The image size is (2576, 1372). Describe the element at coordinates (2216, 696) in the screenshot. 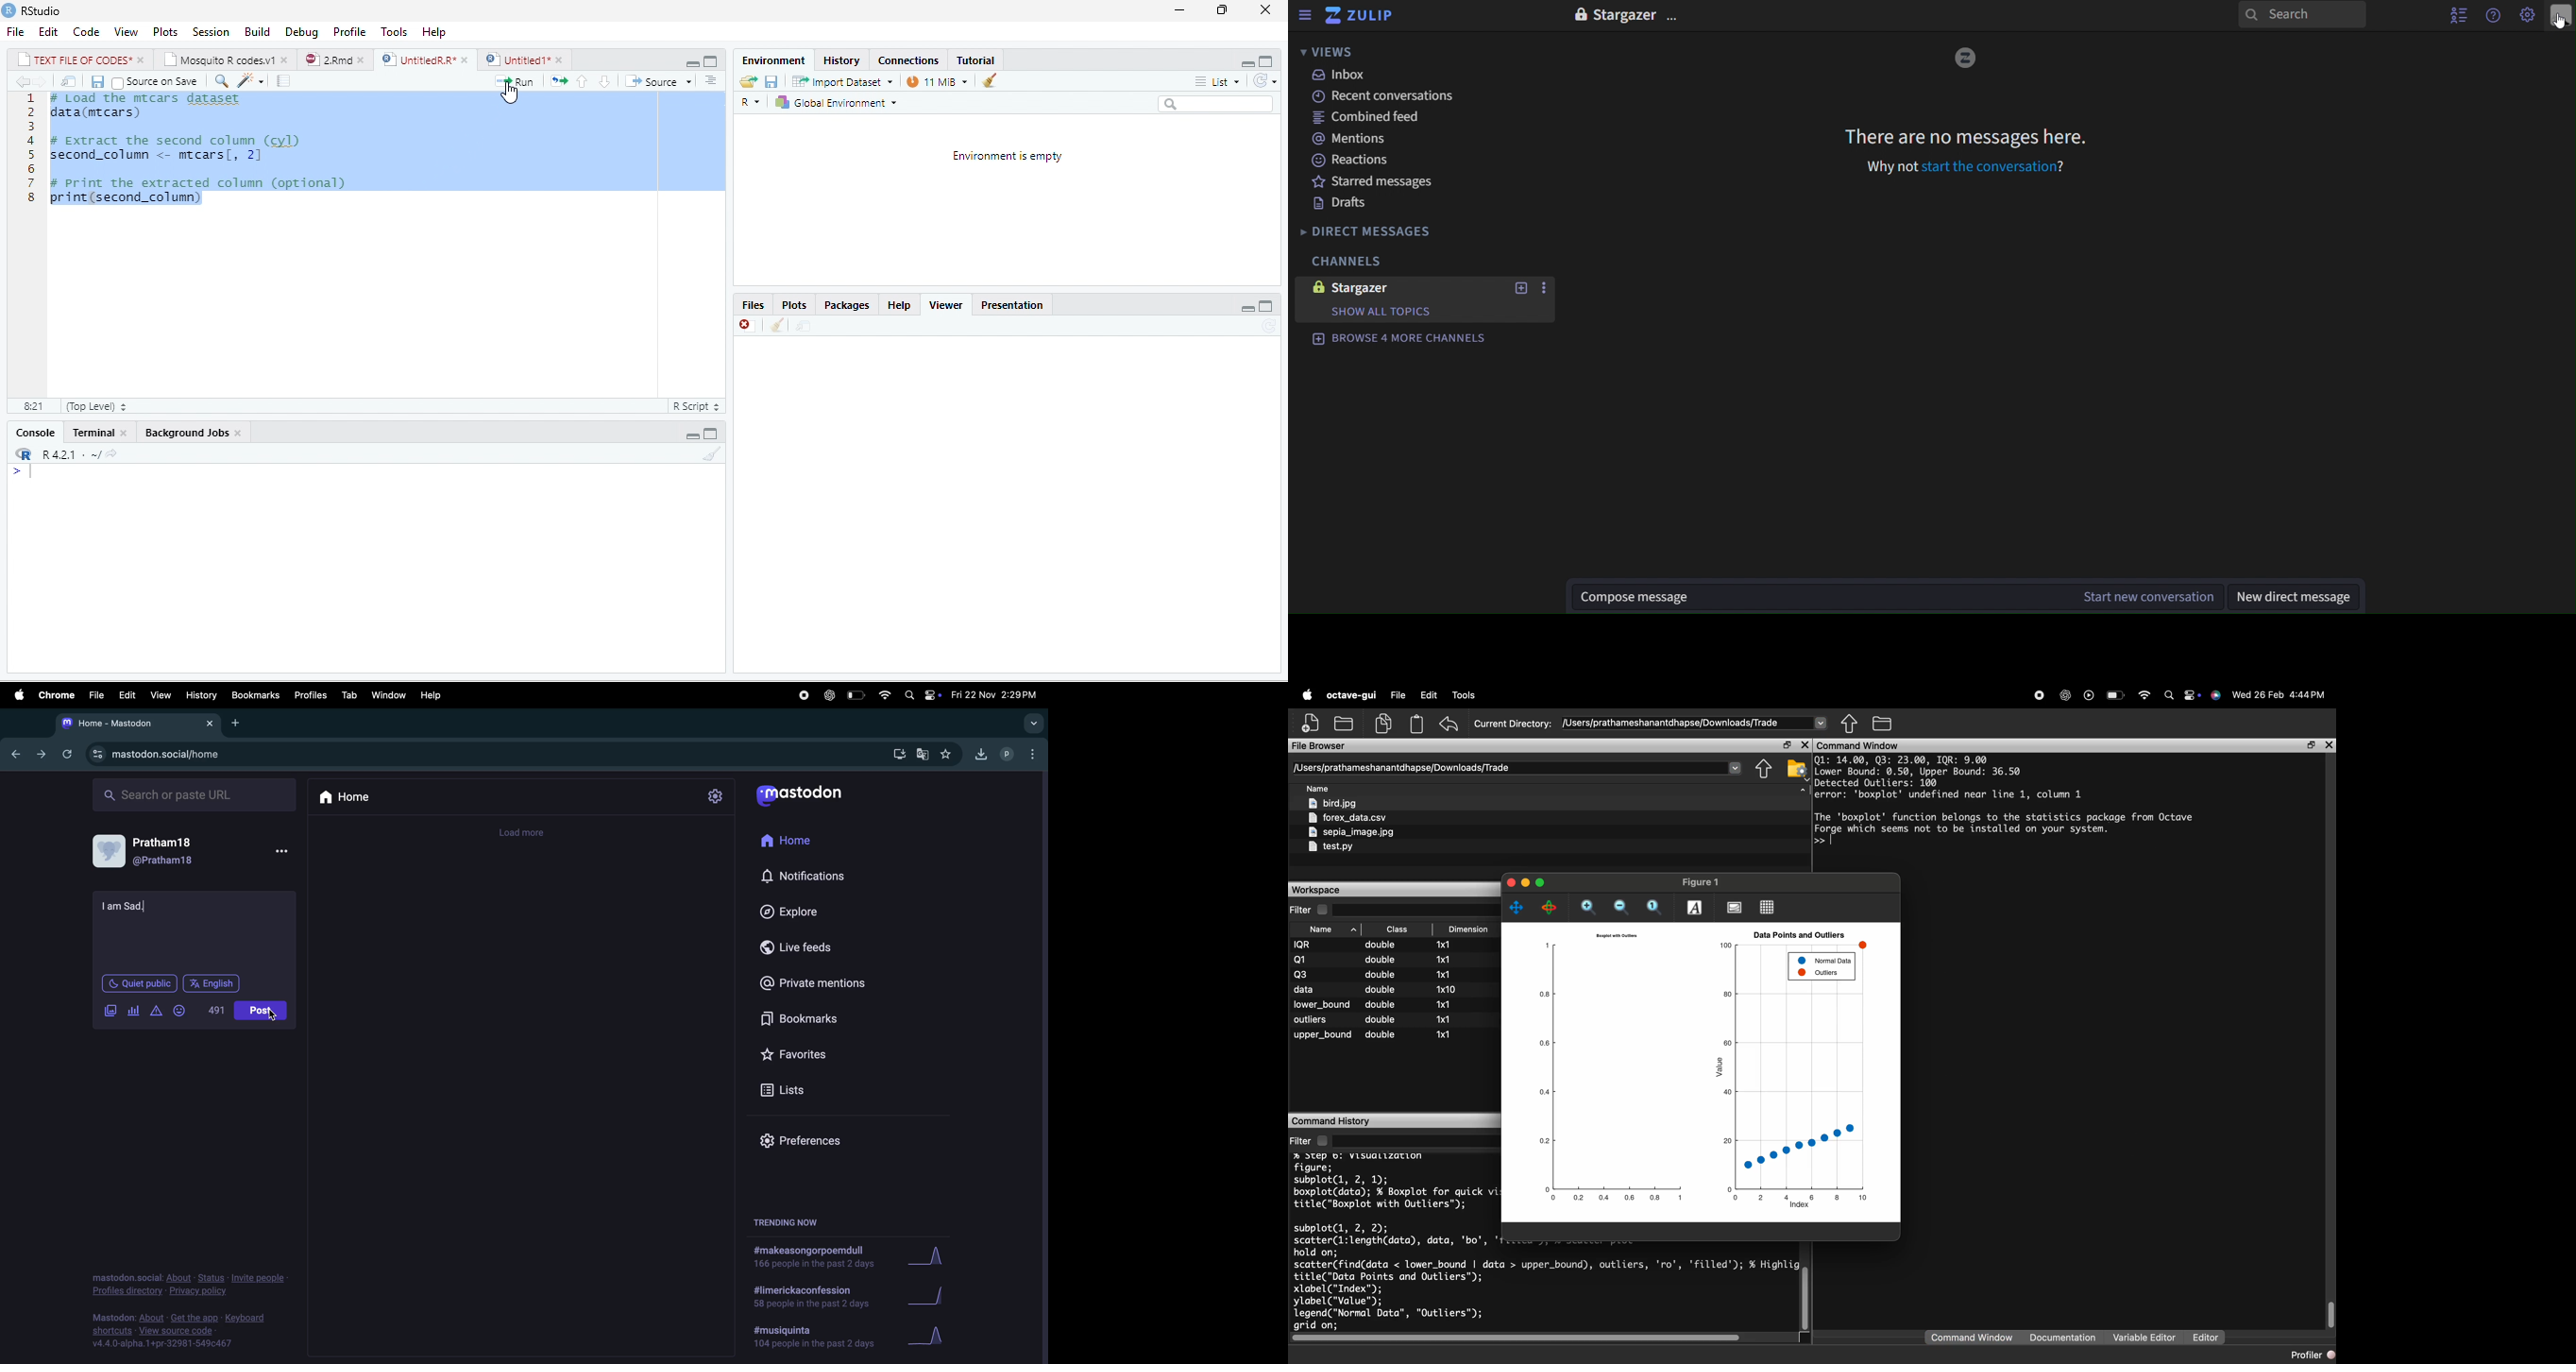

I see `support` at that location.